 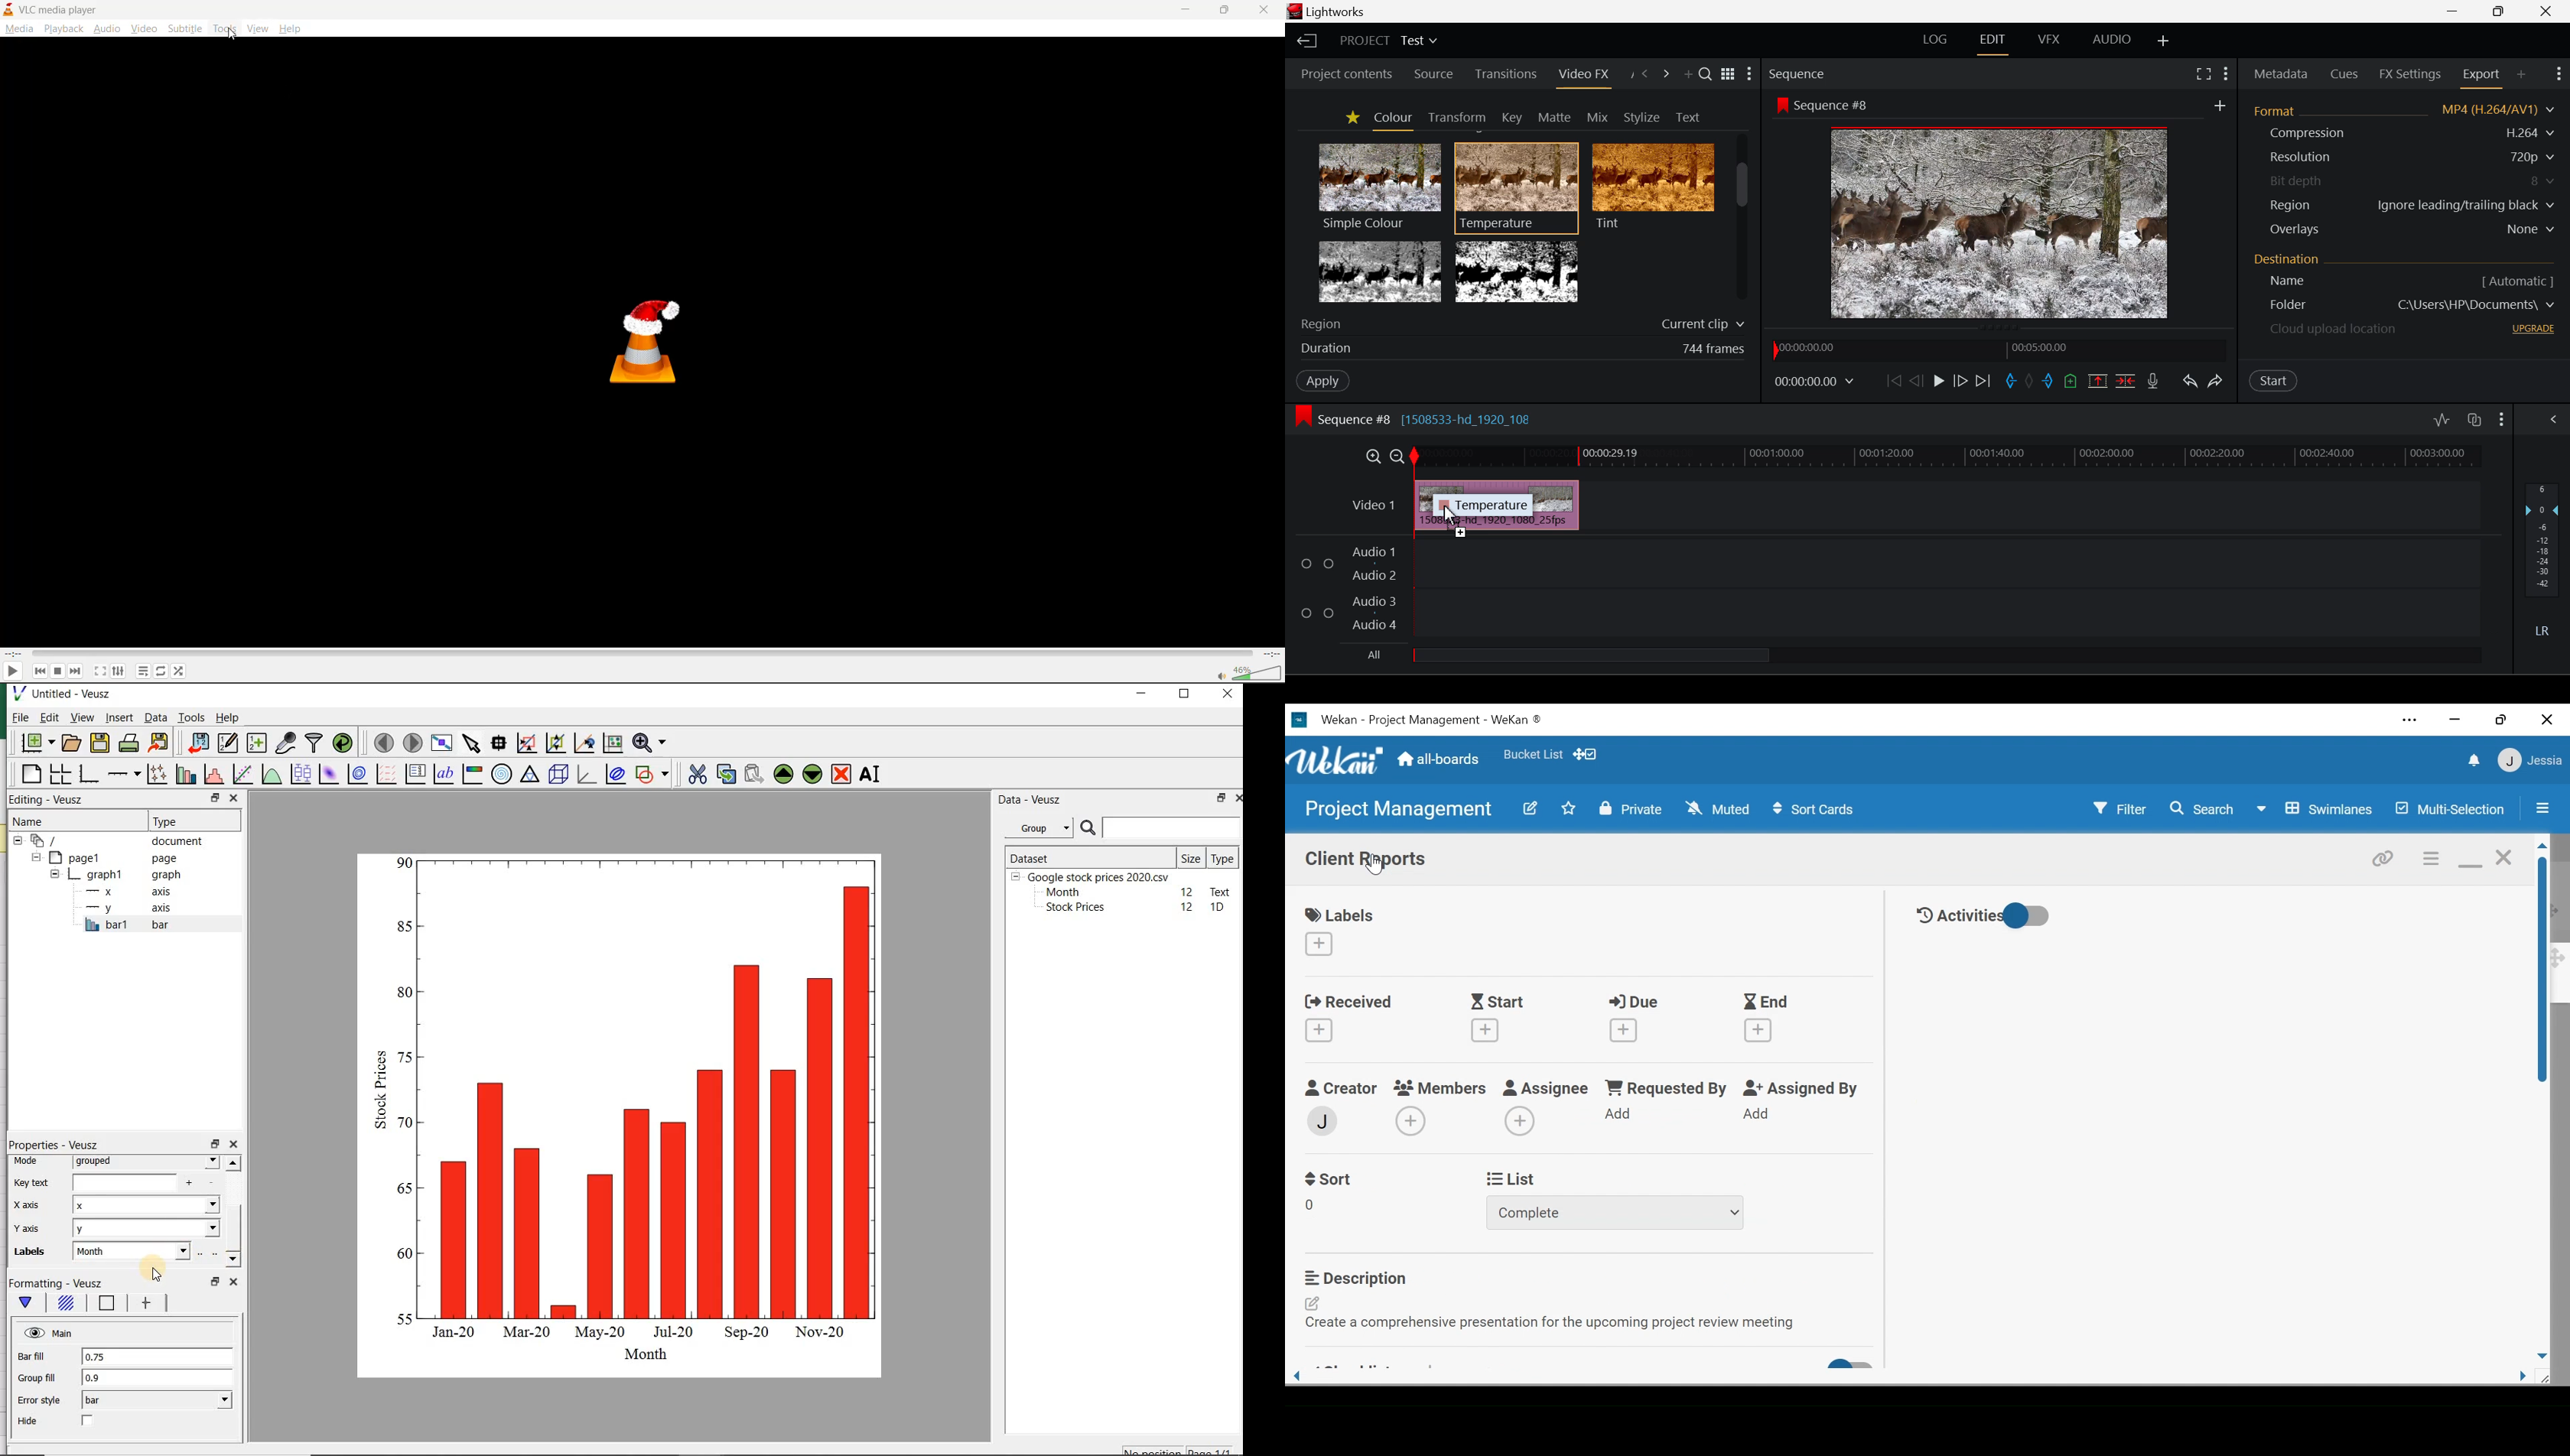 I want to click on Members, so click(x=1441, y=1086).